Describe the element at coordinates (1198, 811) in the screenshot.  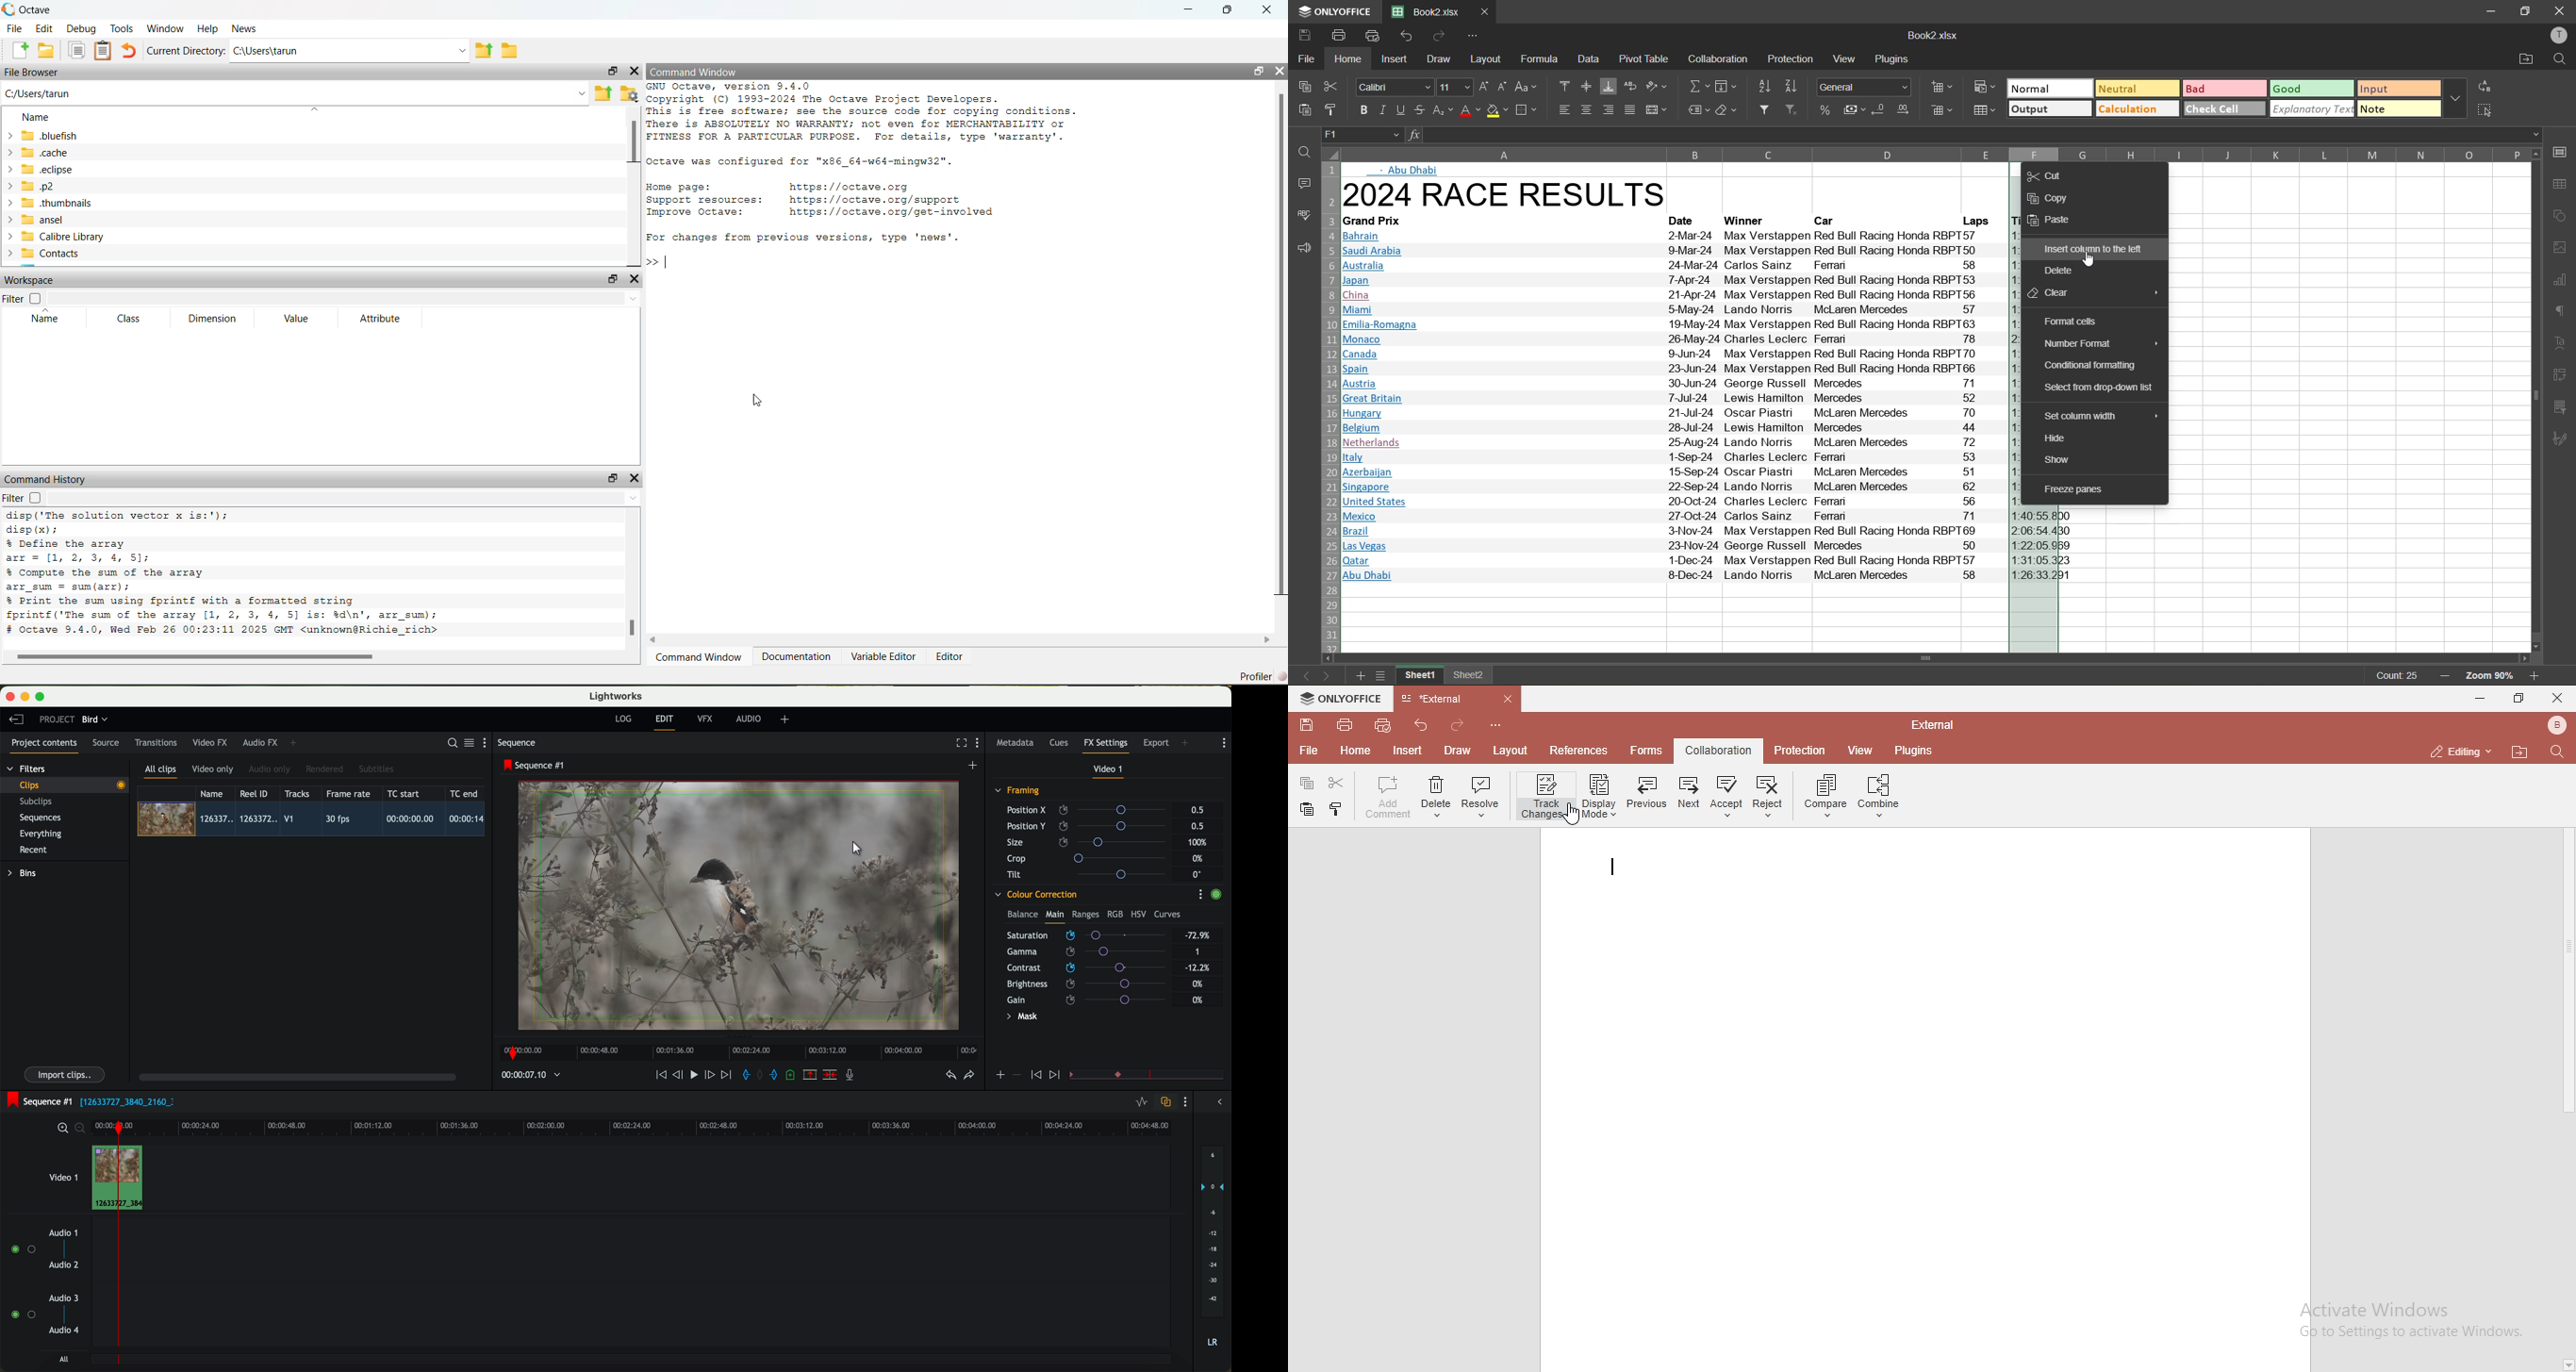
I see `0.5` at that location.